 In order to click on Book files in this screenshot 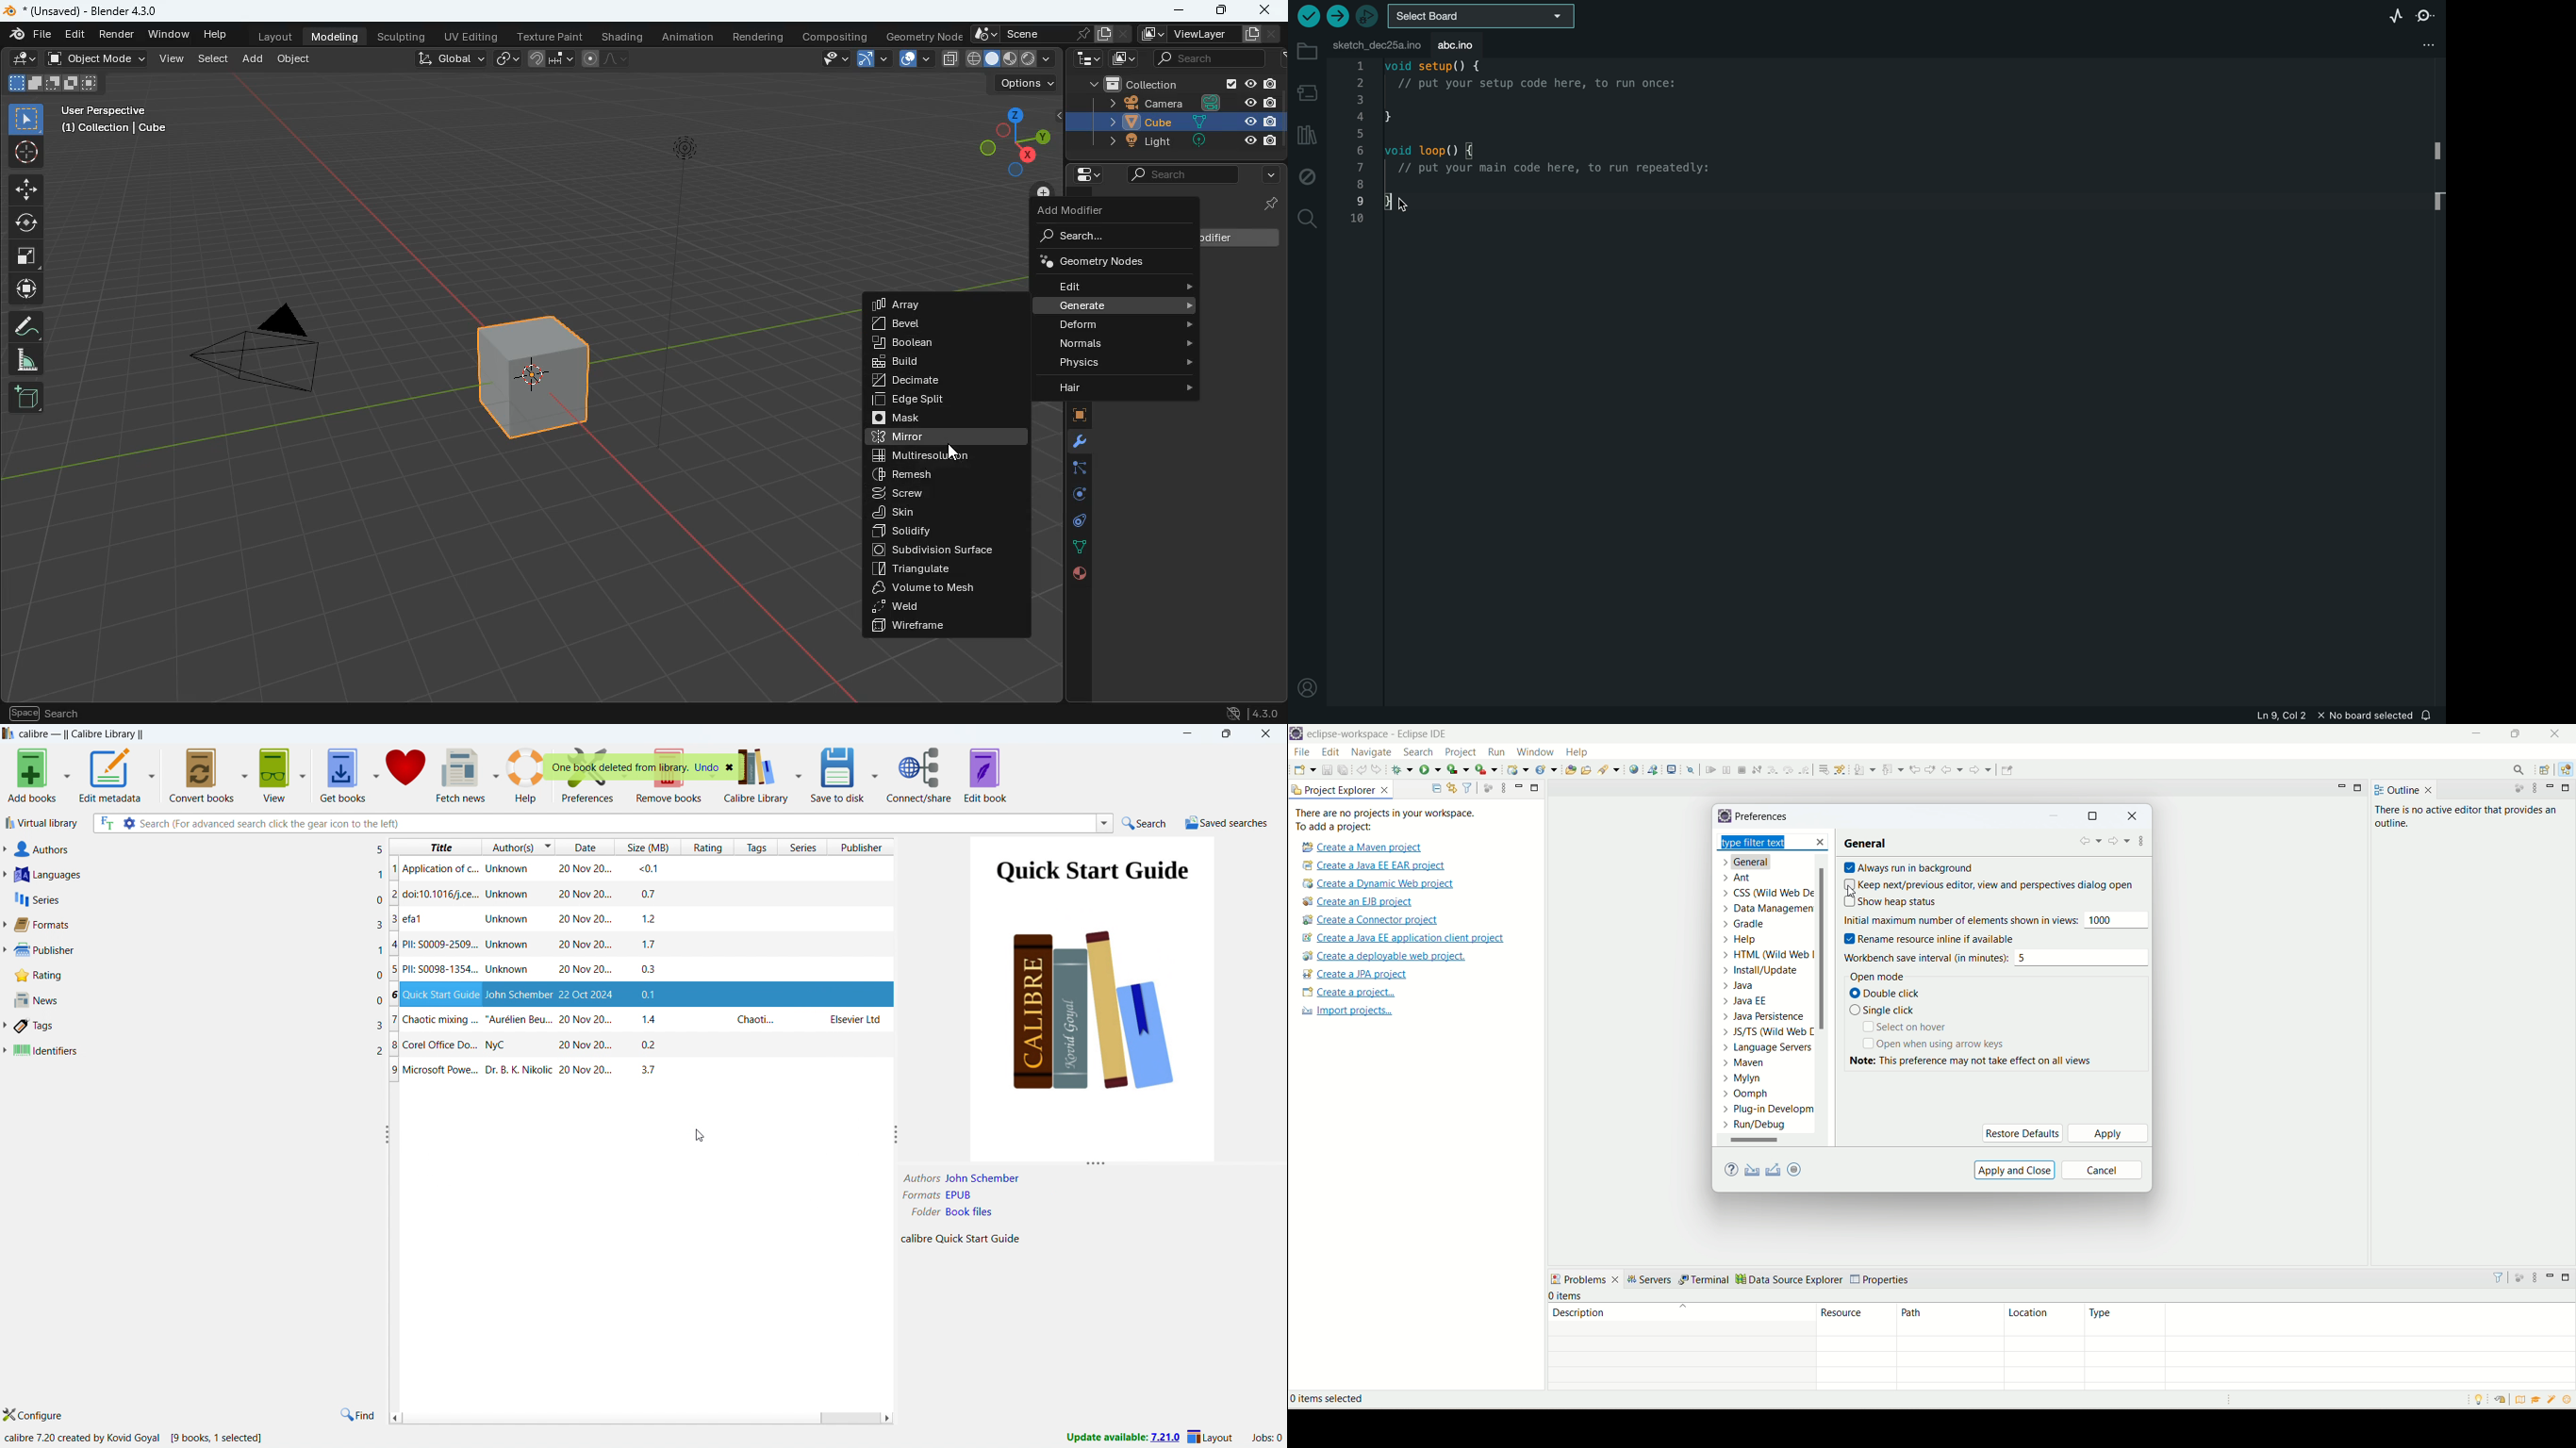, I will do `click(972, 1213)`.